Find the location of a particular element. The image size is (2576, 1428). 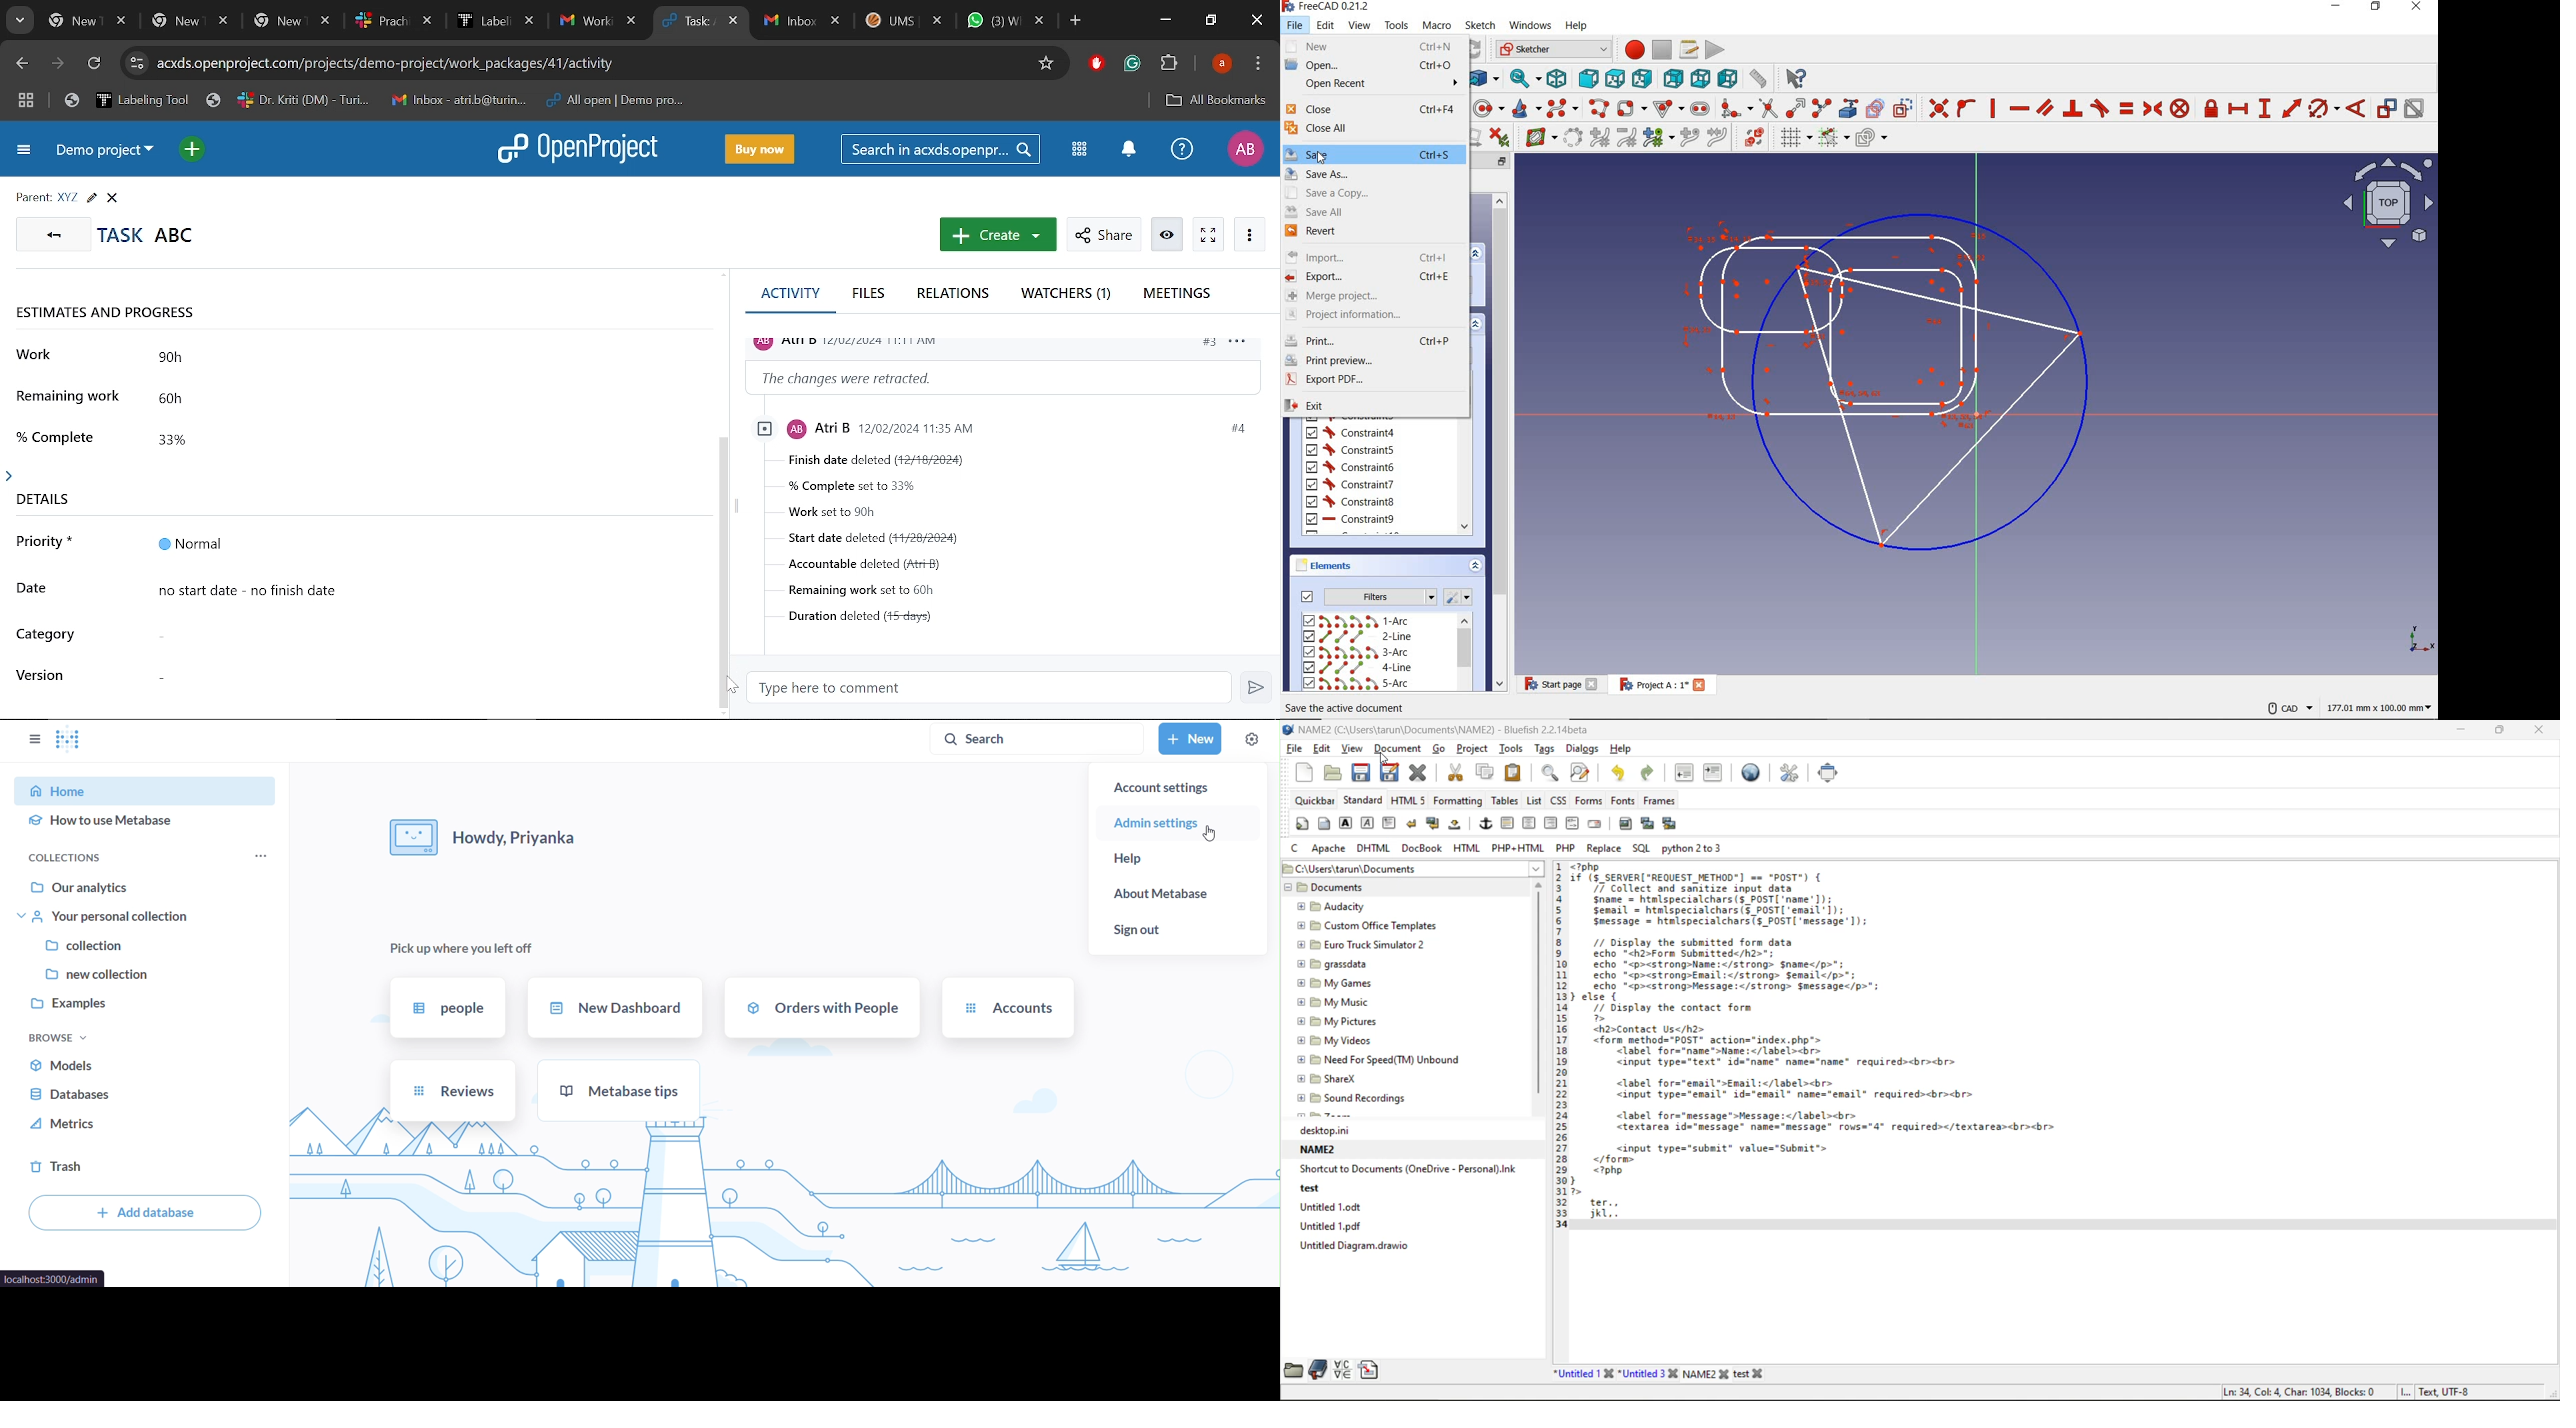

Close is located at coordinates (1700, 684).